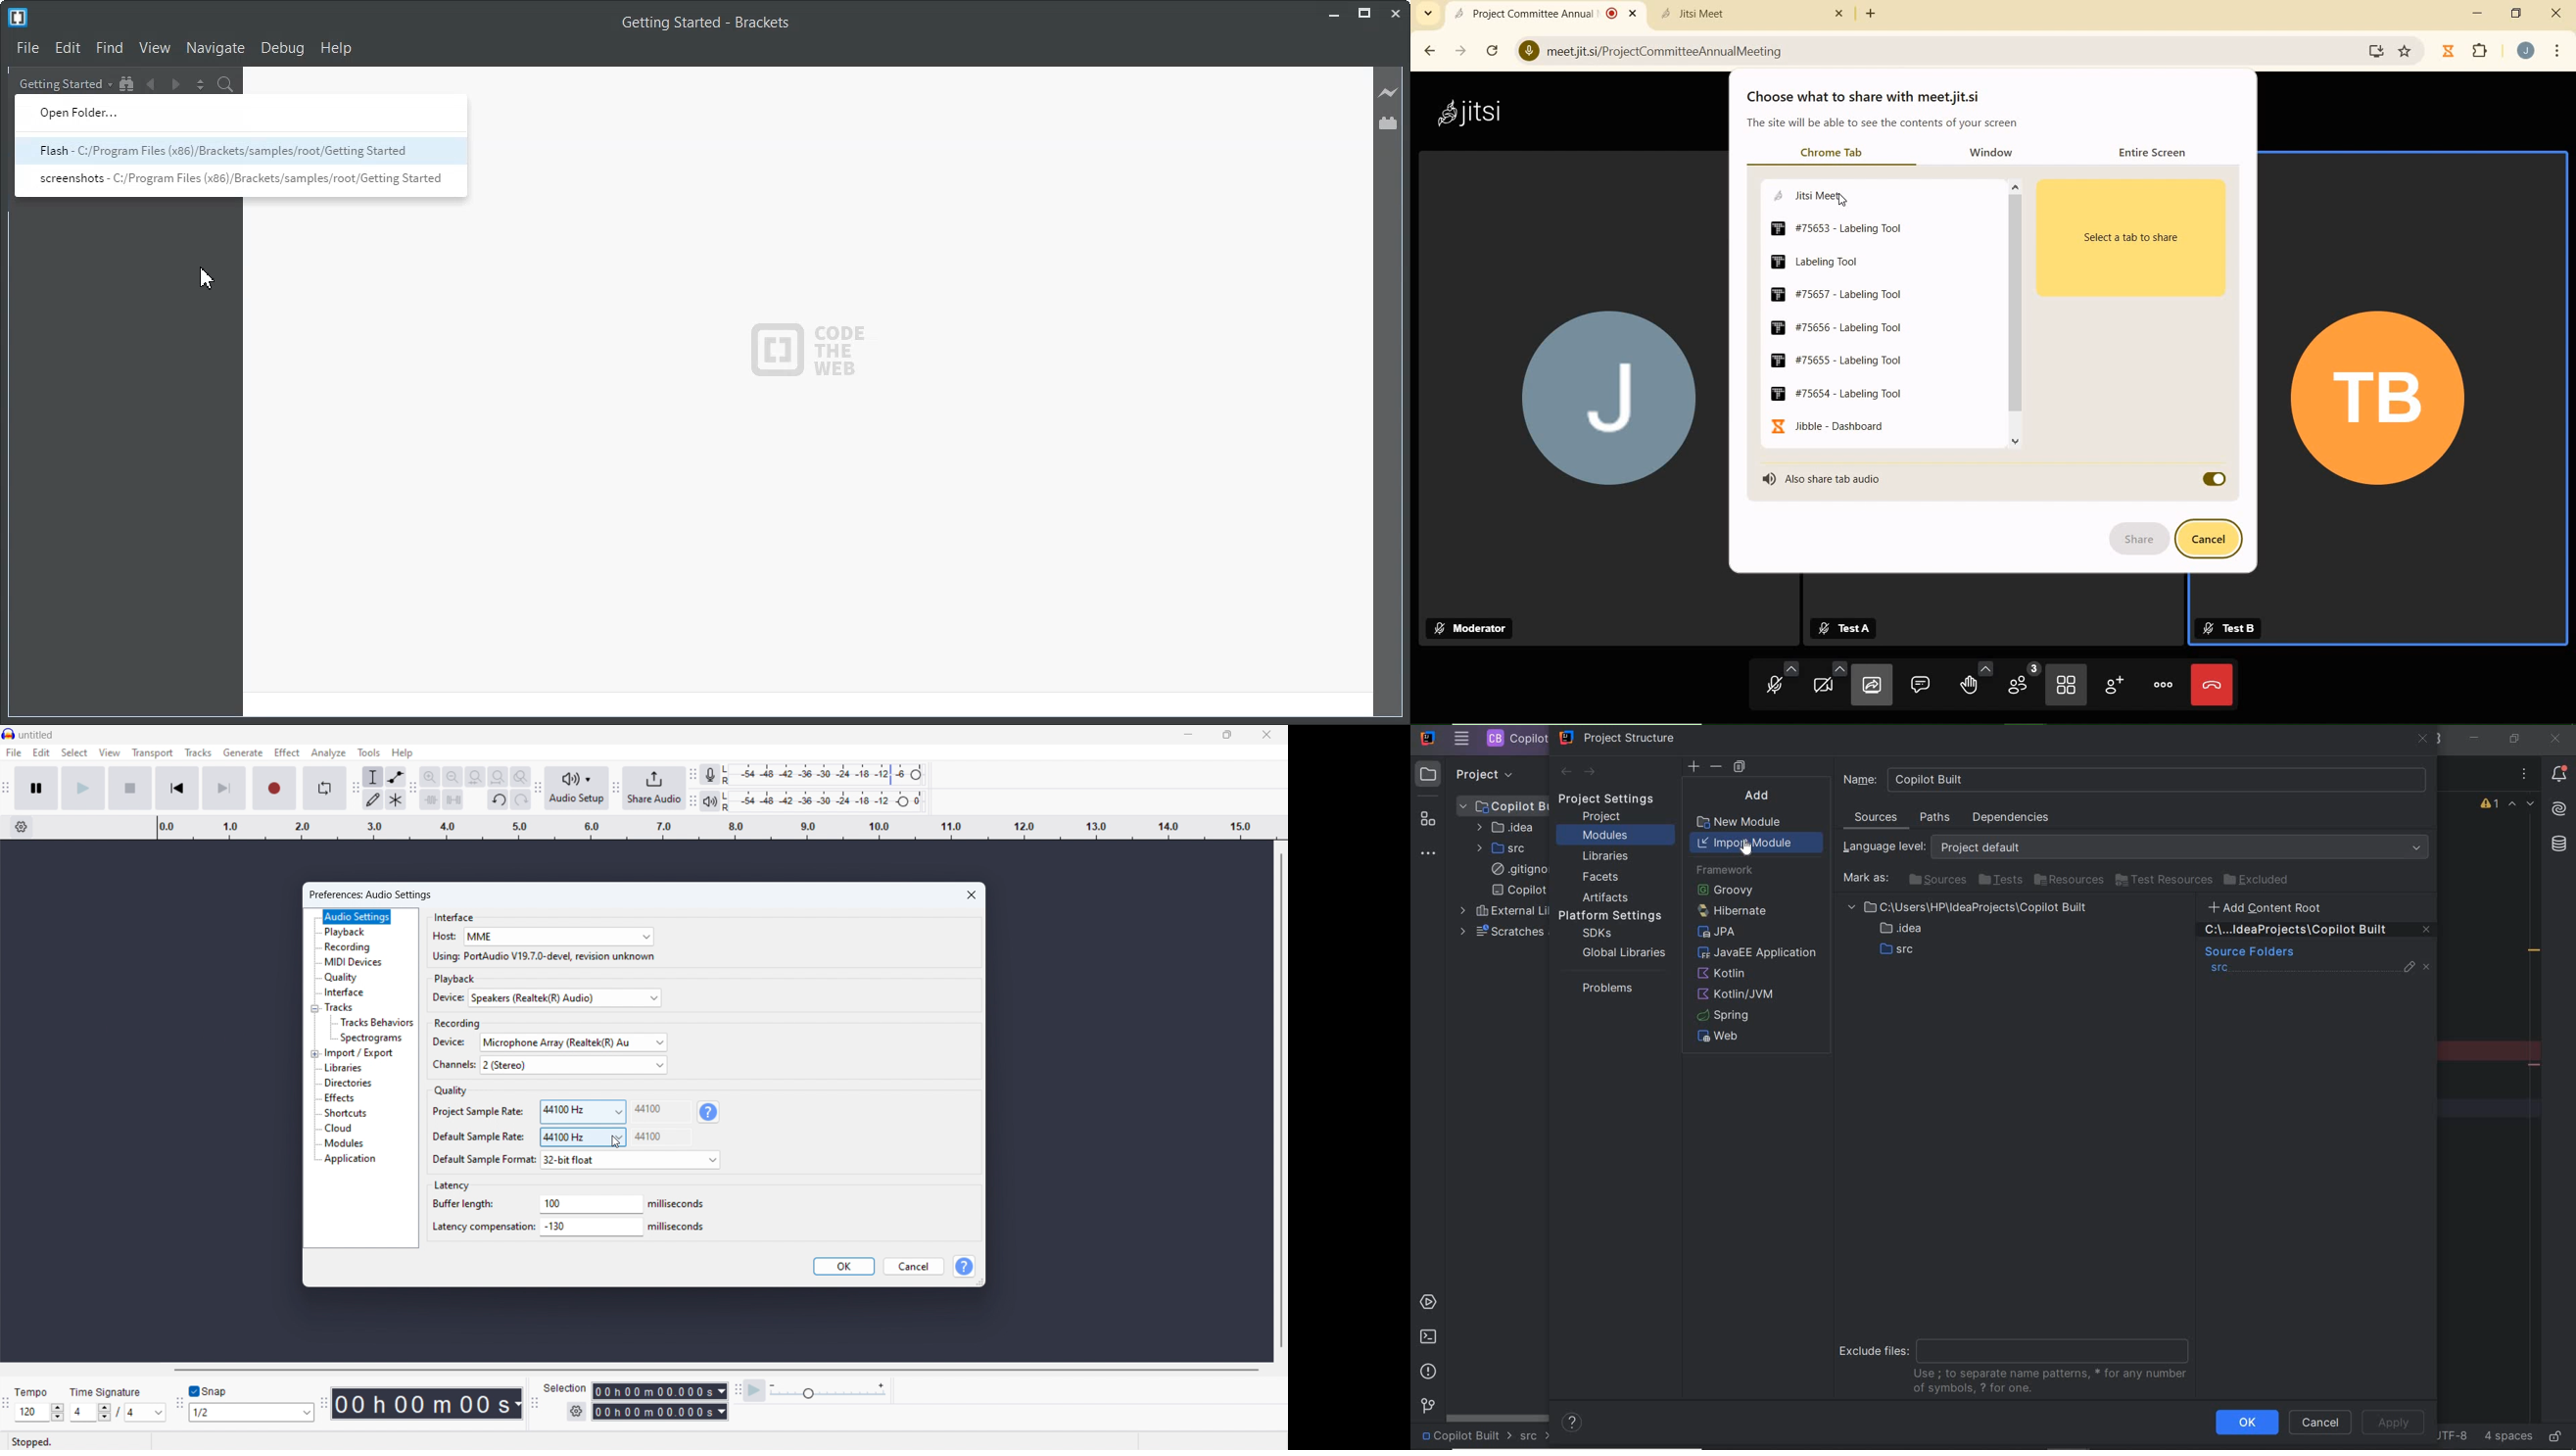  I want to click on spectograms, so click(372, 1038).